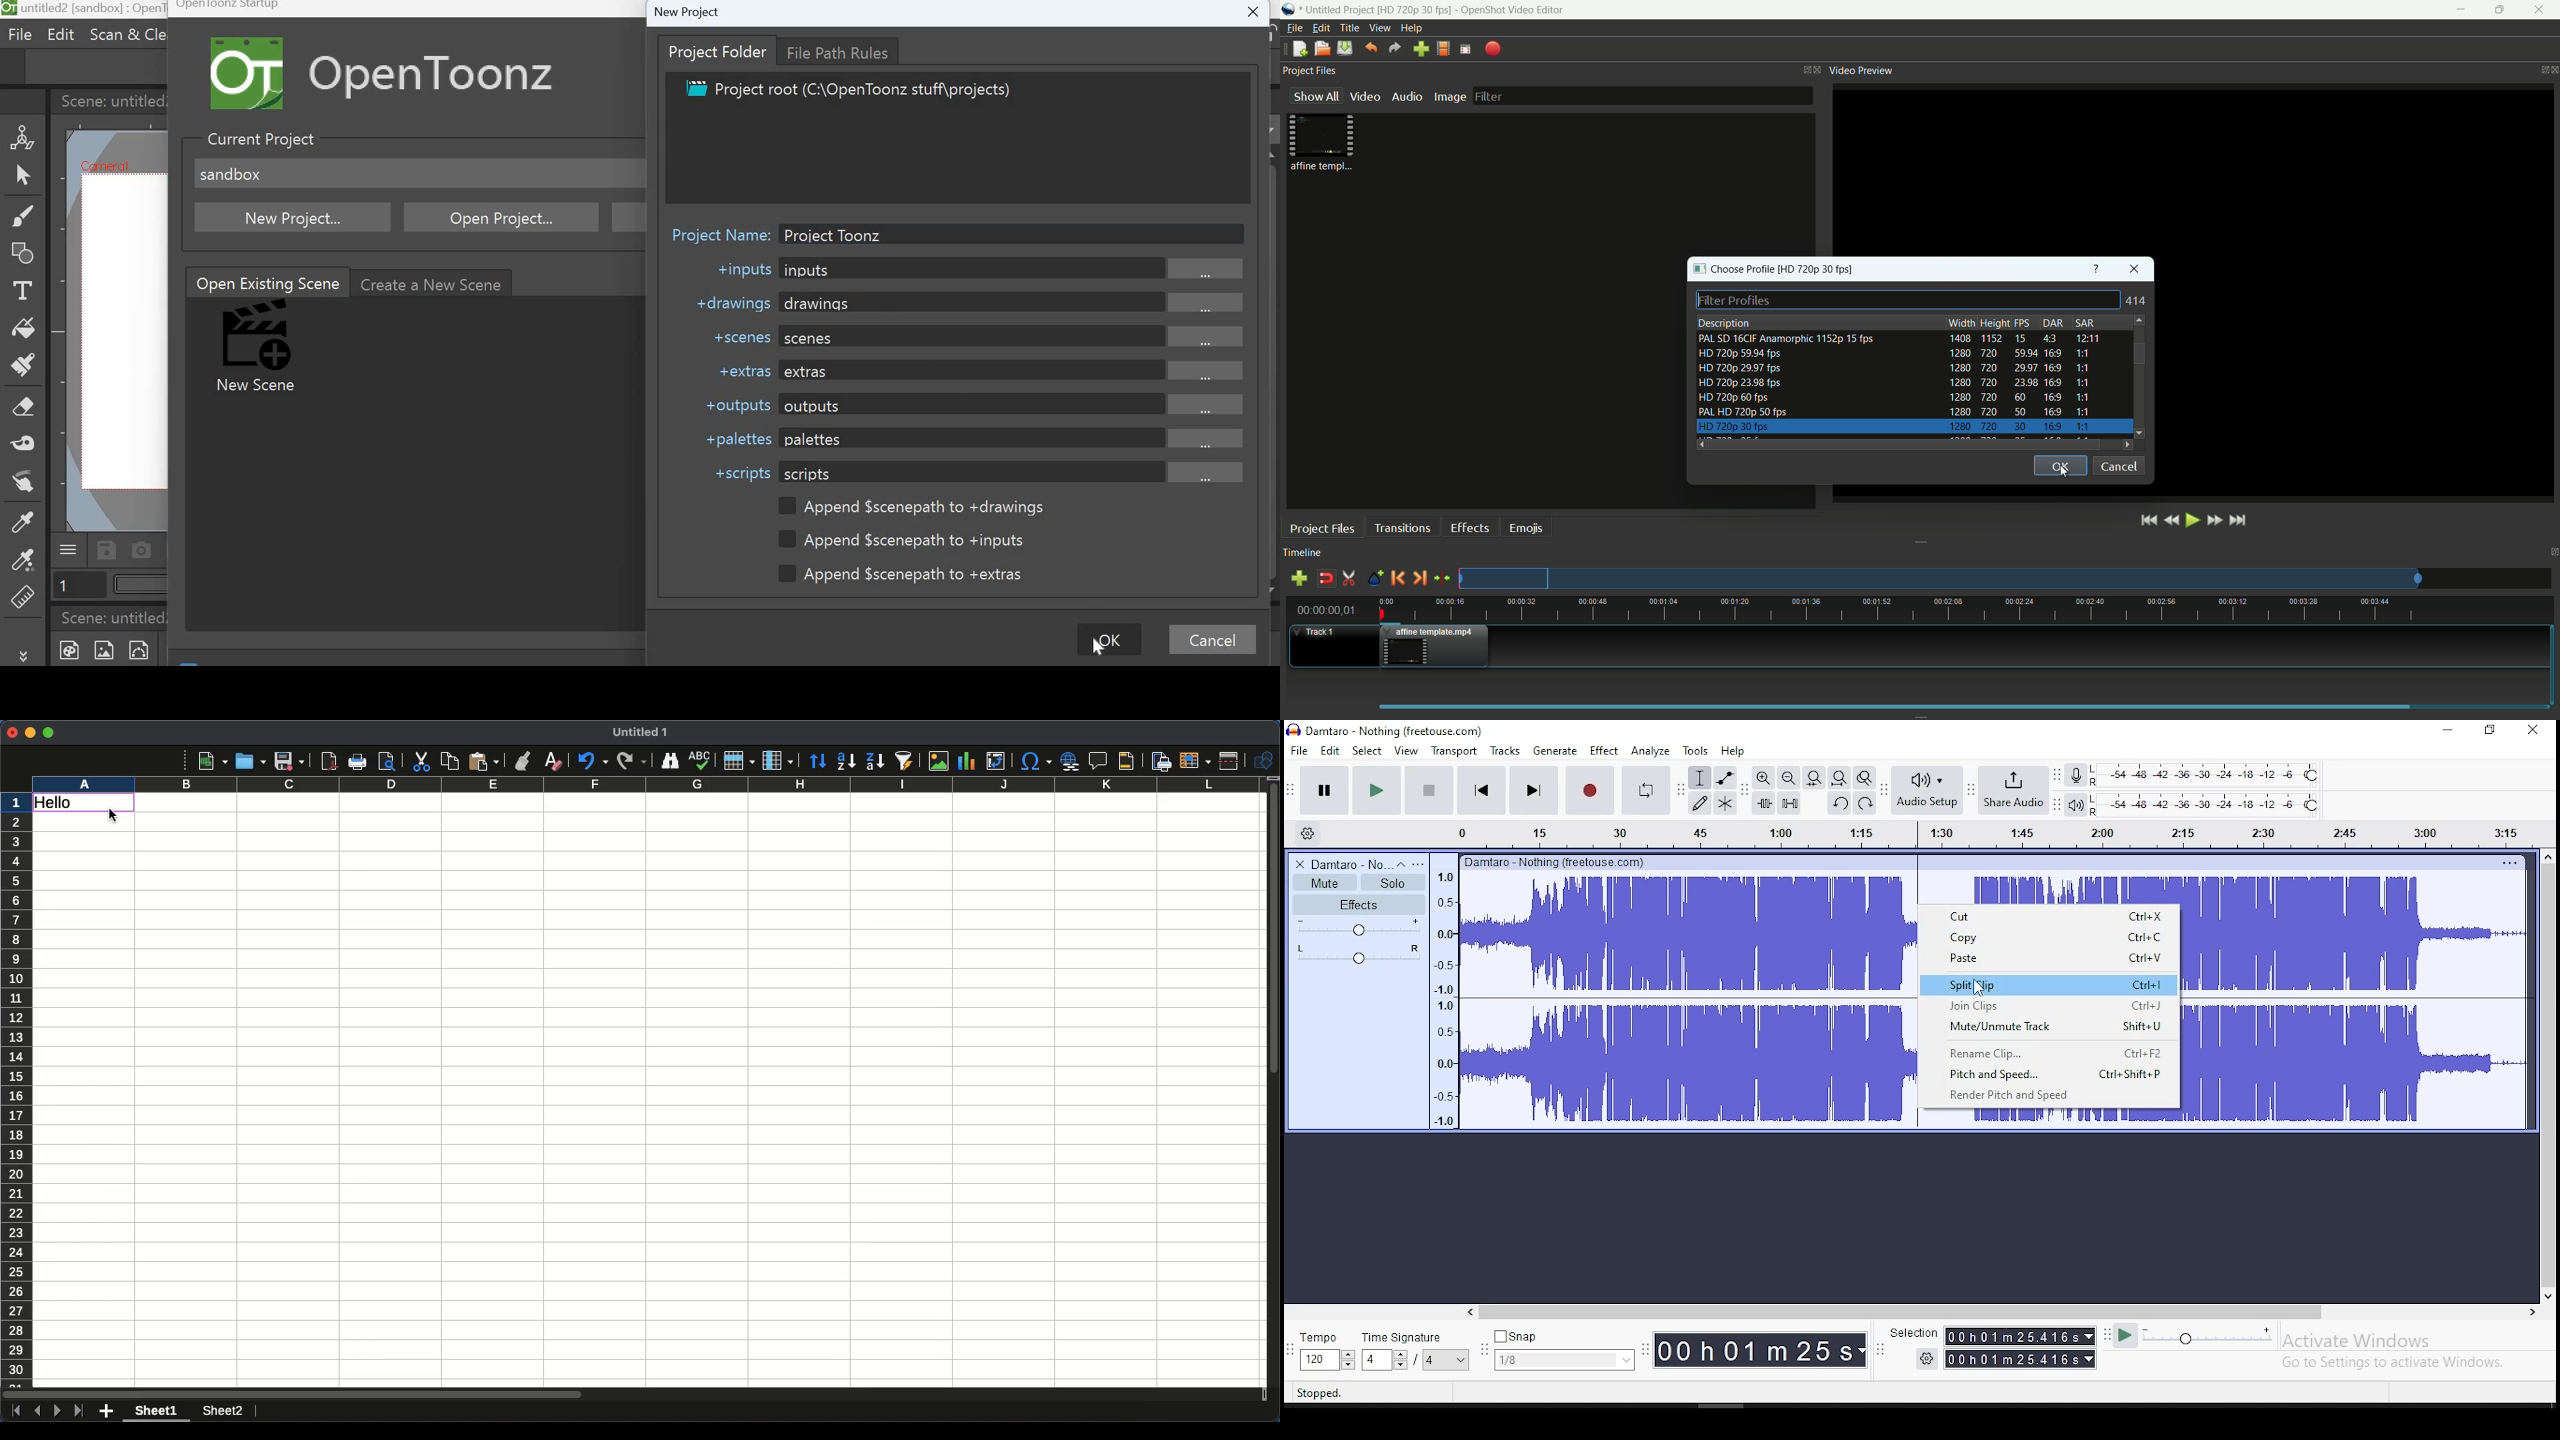 The height and width of the screenshot is (1456, 2576). Describe the element at coordinates (450, 761) in the screenshot. I see `Copy` at that location.